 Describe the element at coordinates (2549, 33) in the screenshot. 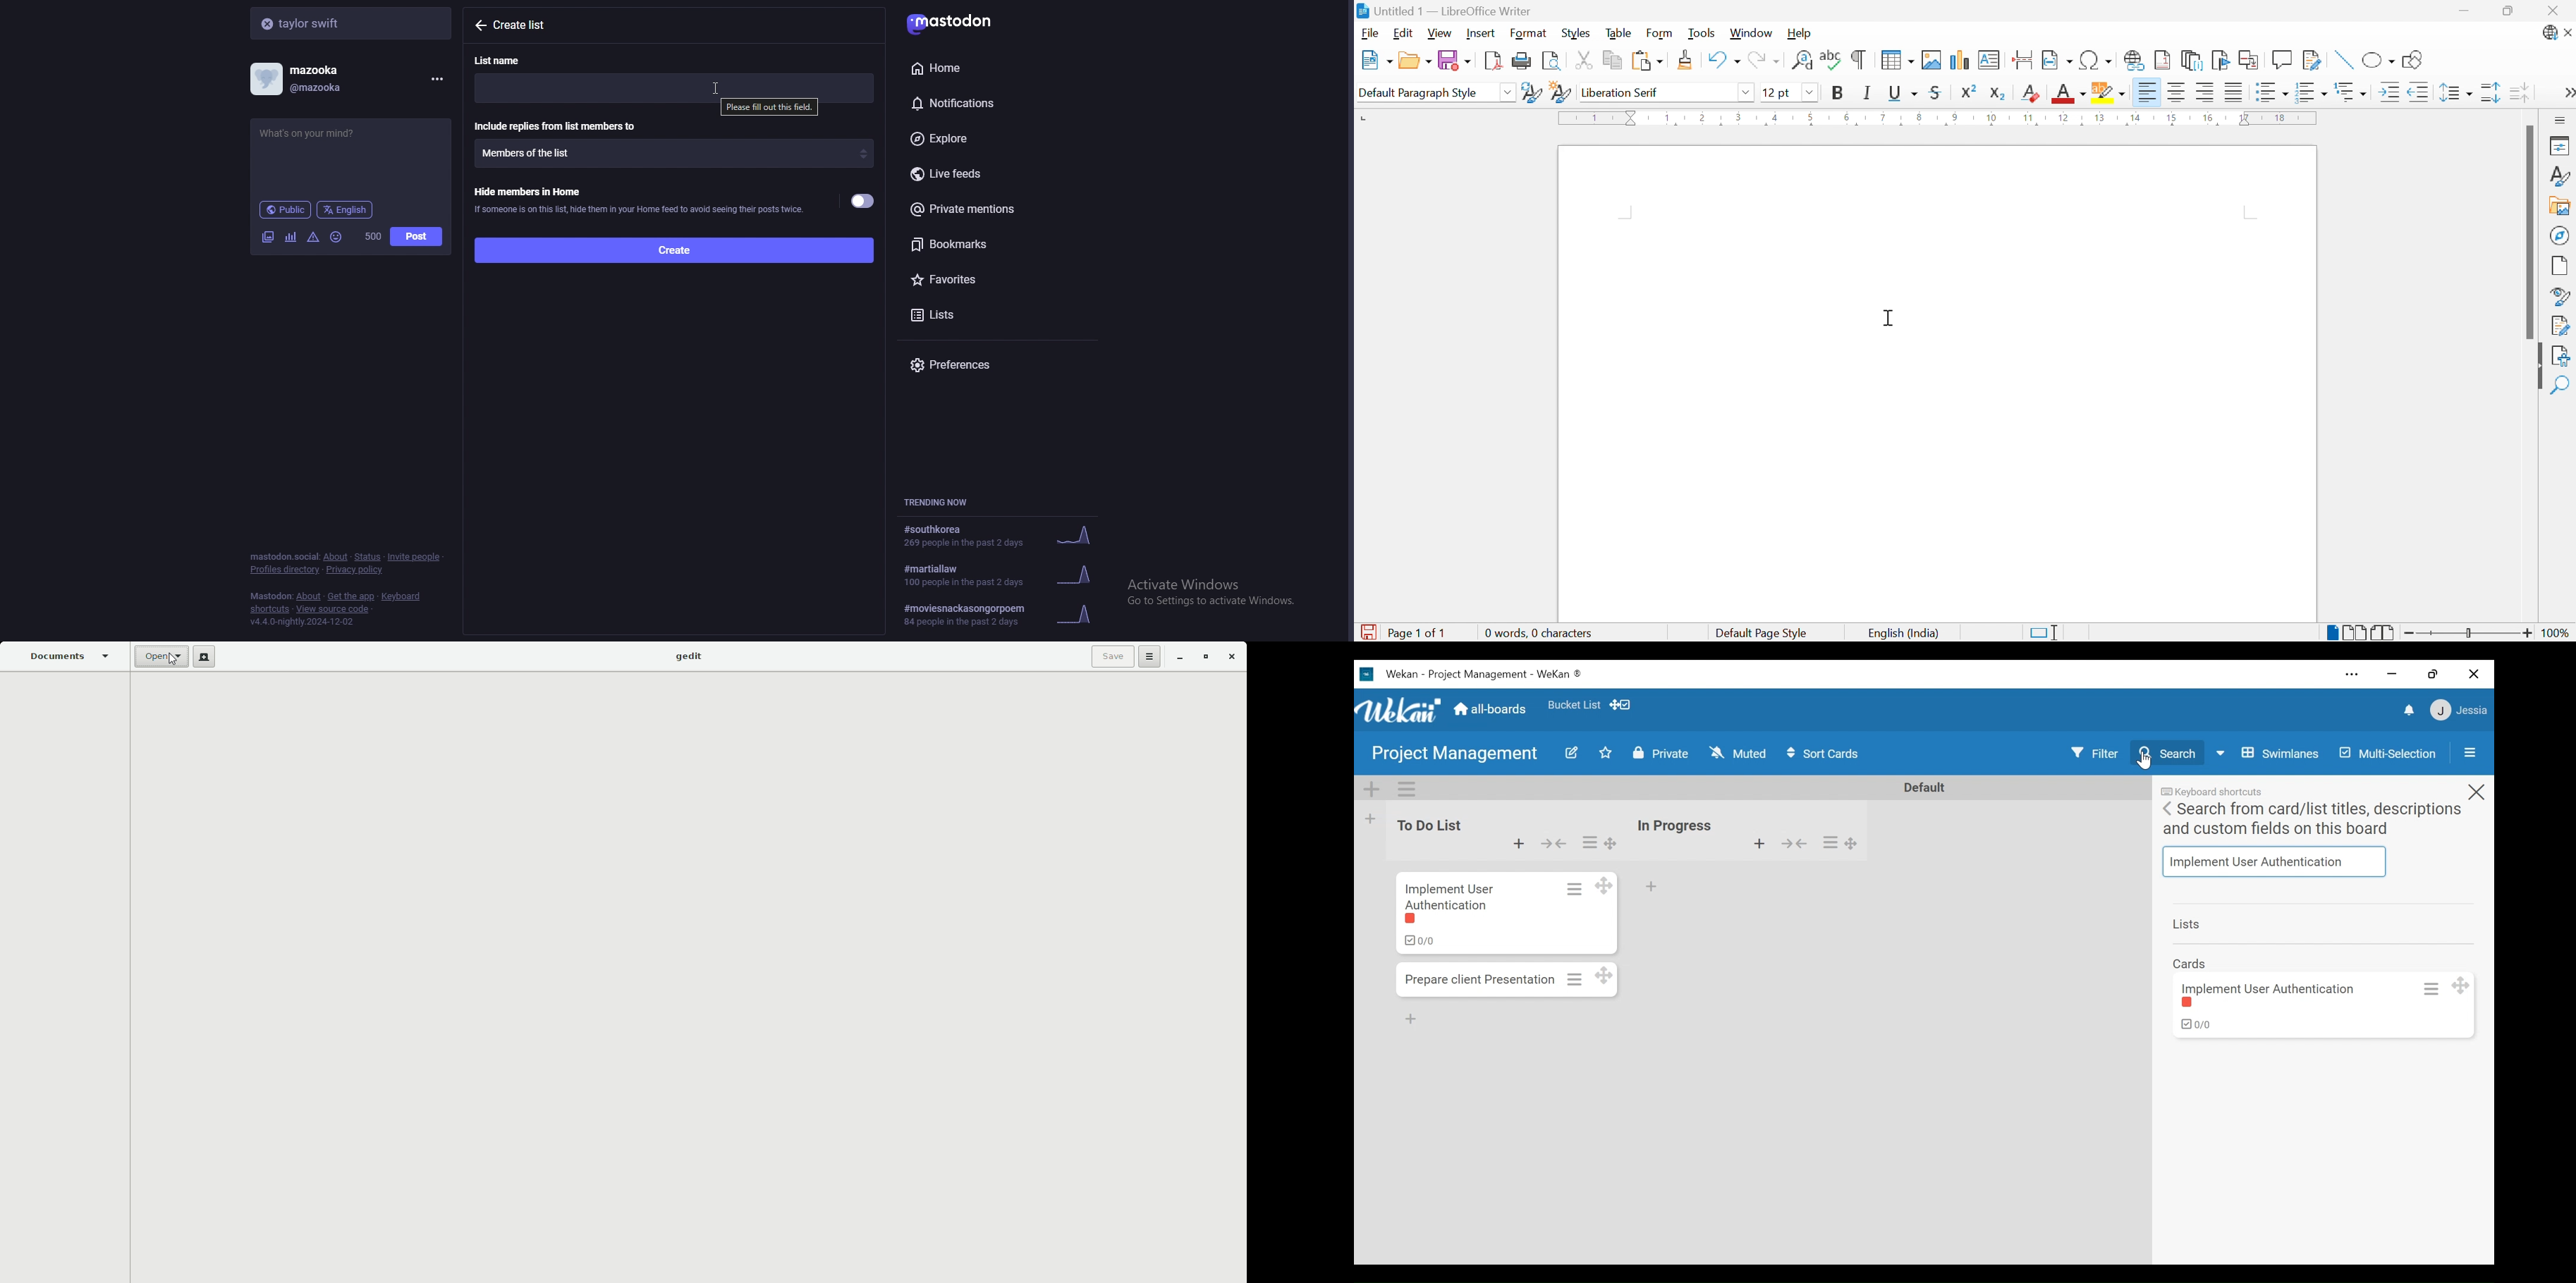

I see `Updates available.` at that location.